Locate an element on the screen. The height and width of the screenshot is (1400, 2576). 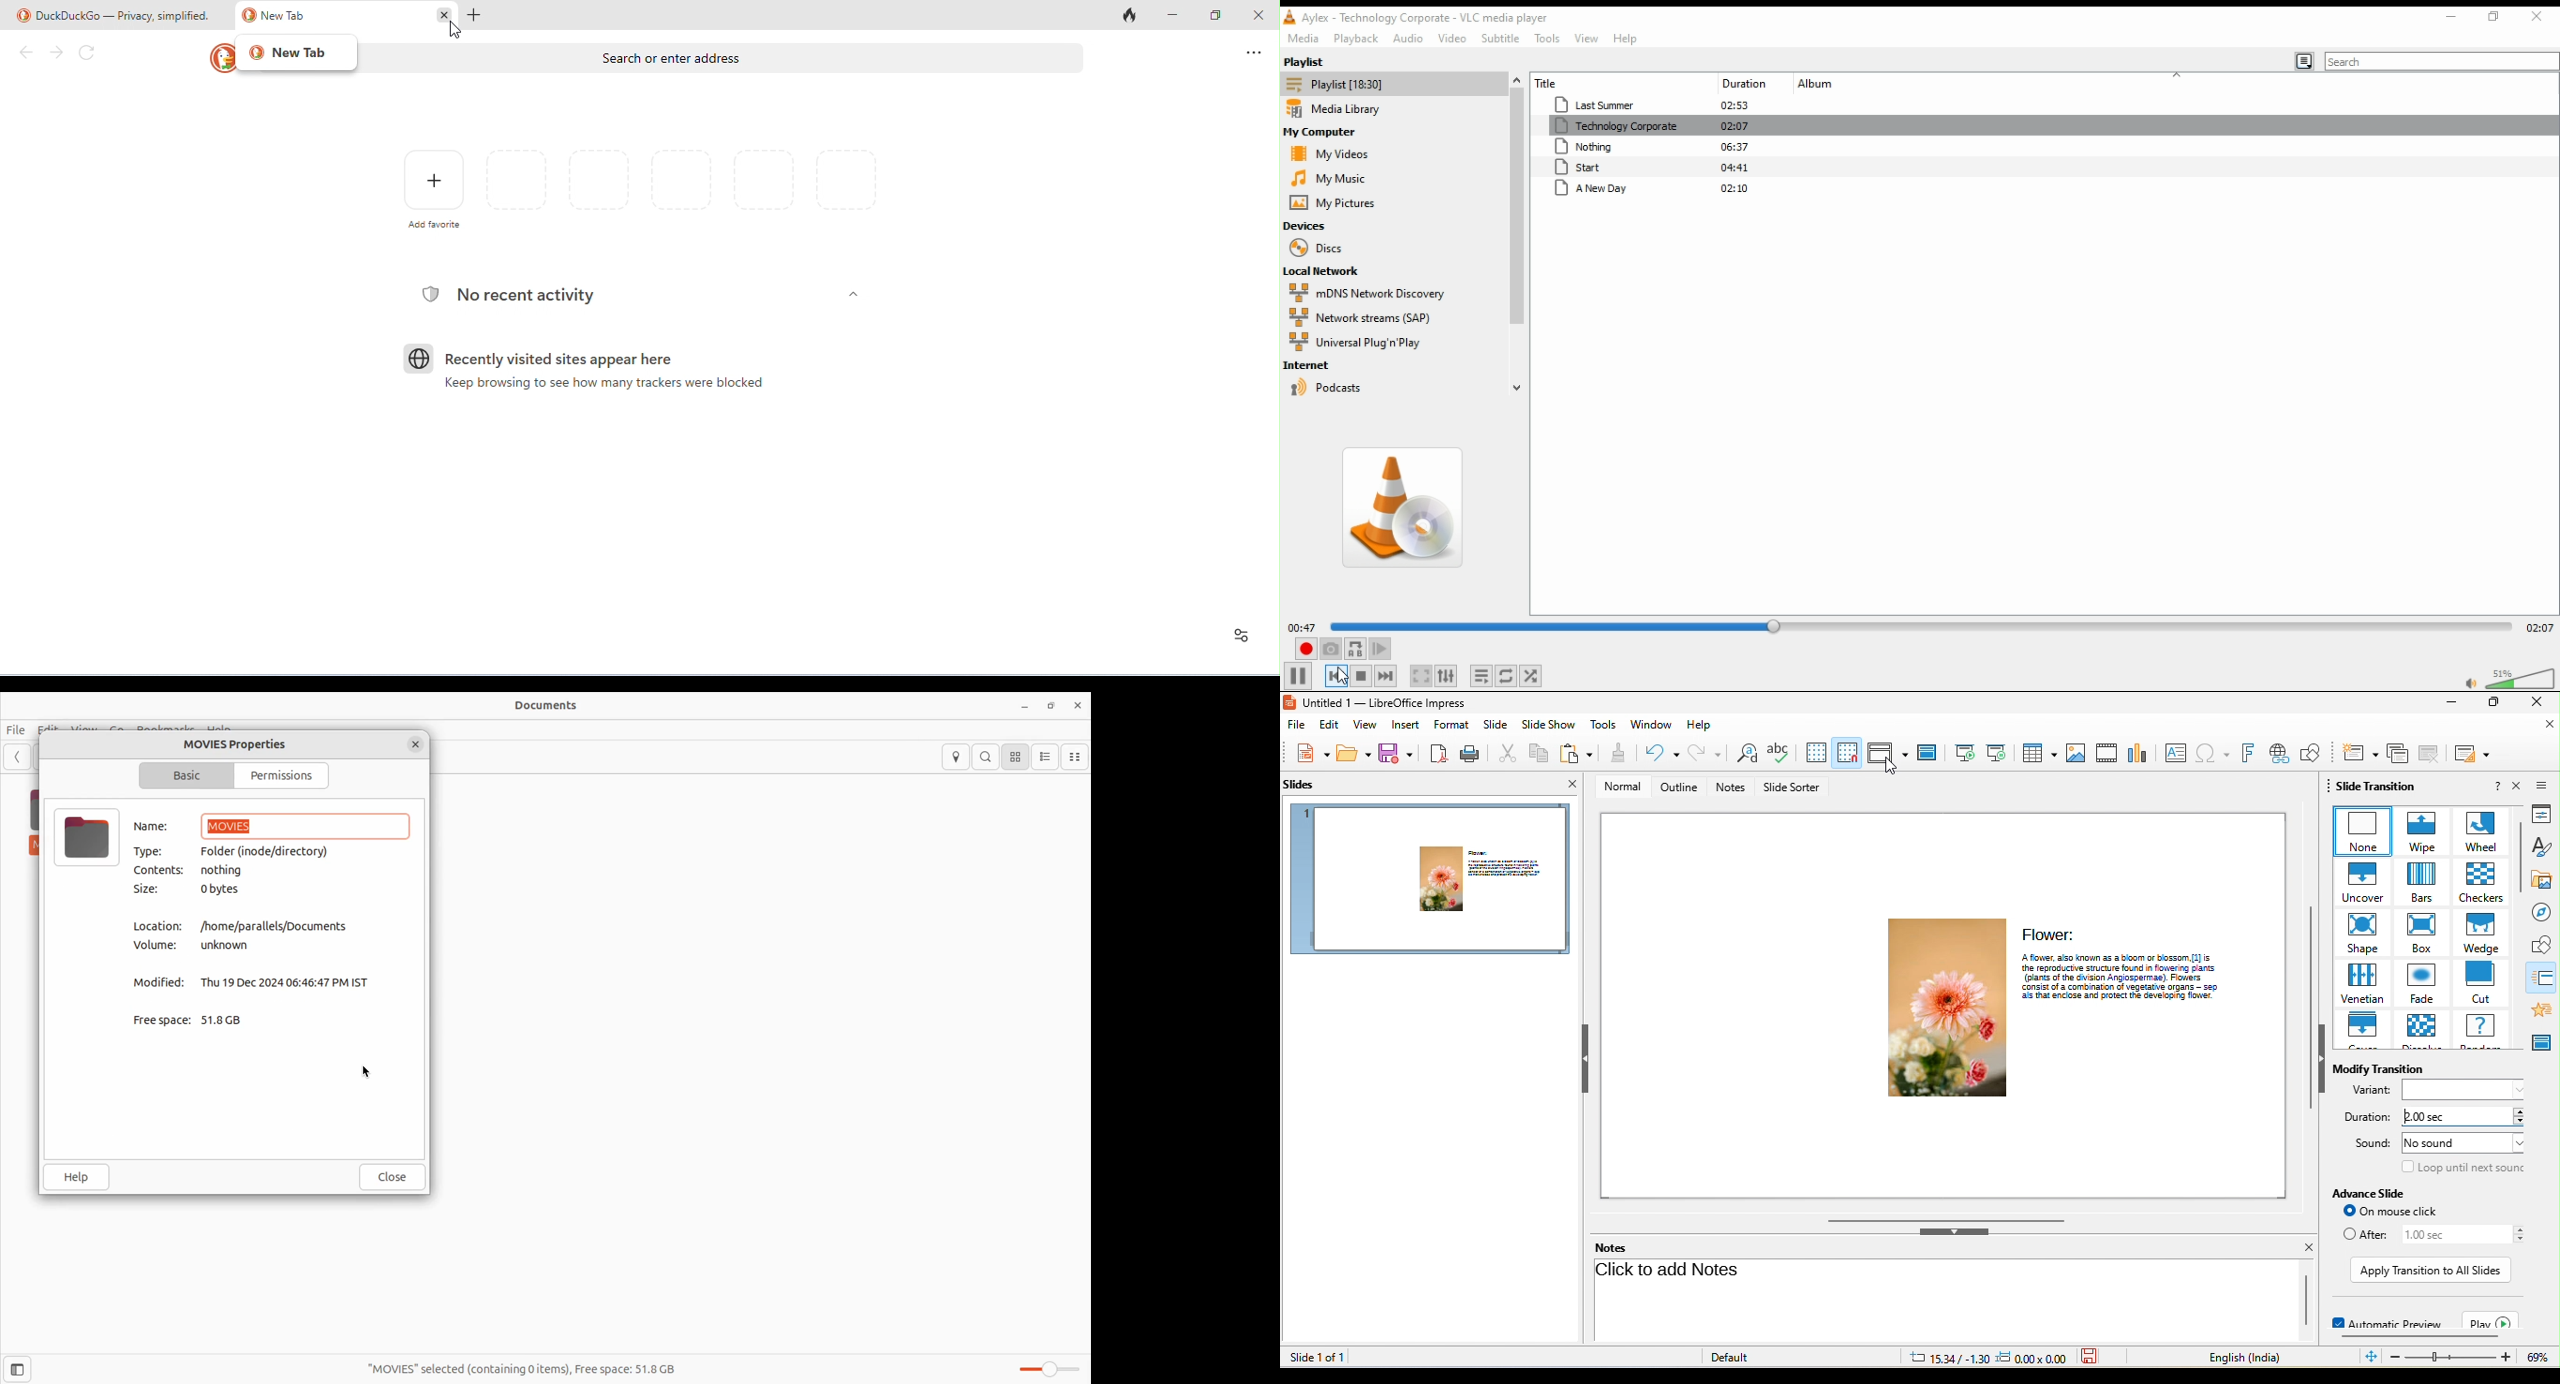
slide transition is located at coordinates (2377, 786).